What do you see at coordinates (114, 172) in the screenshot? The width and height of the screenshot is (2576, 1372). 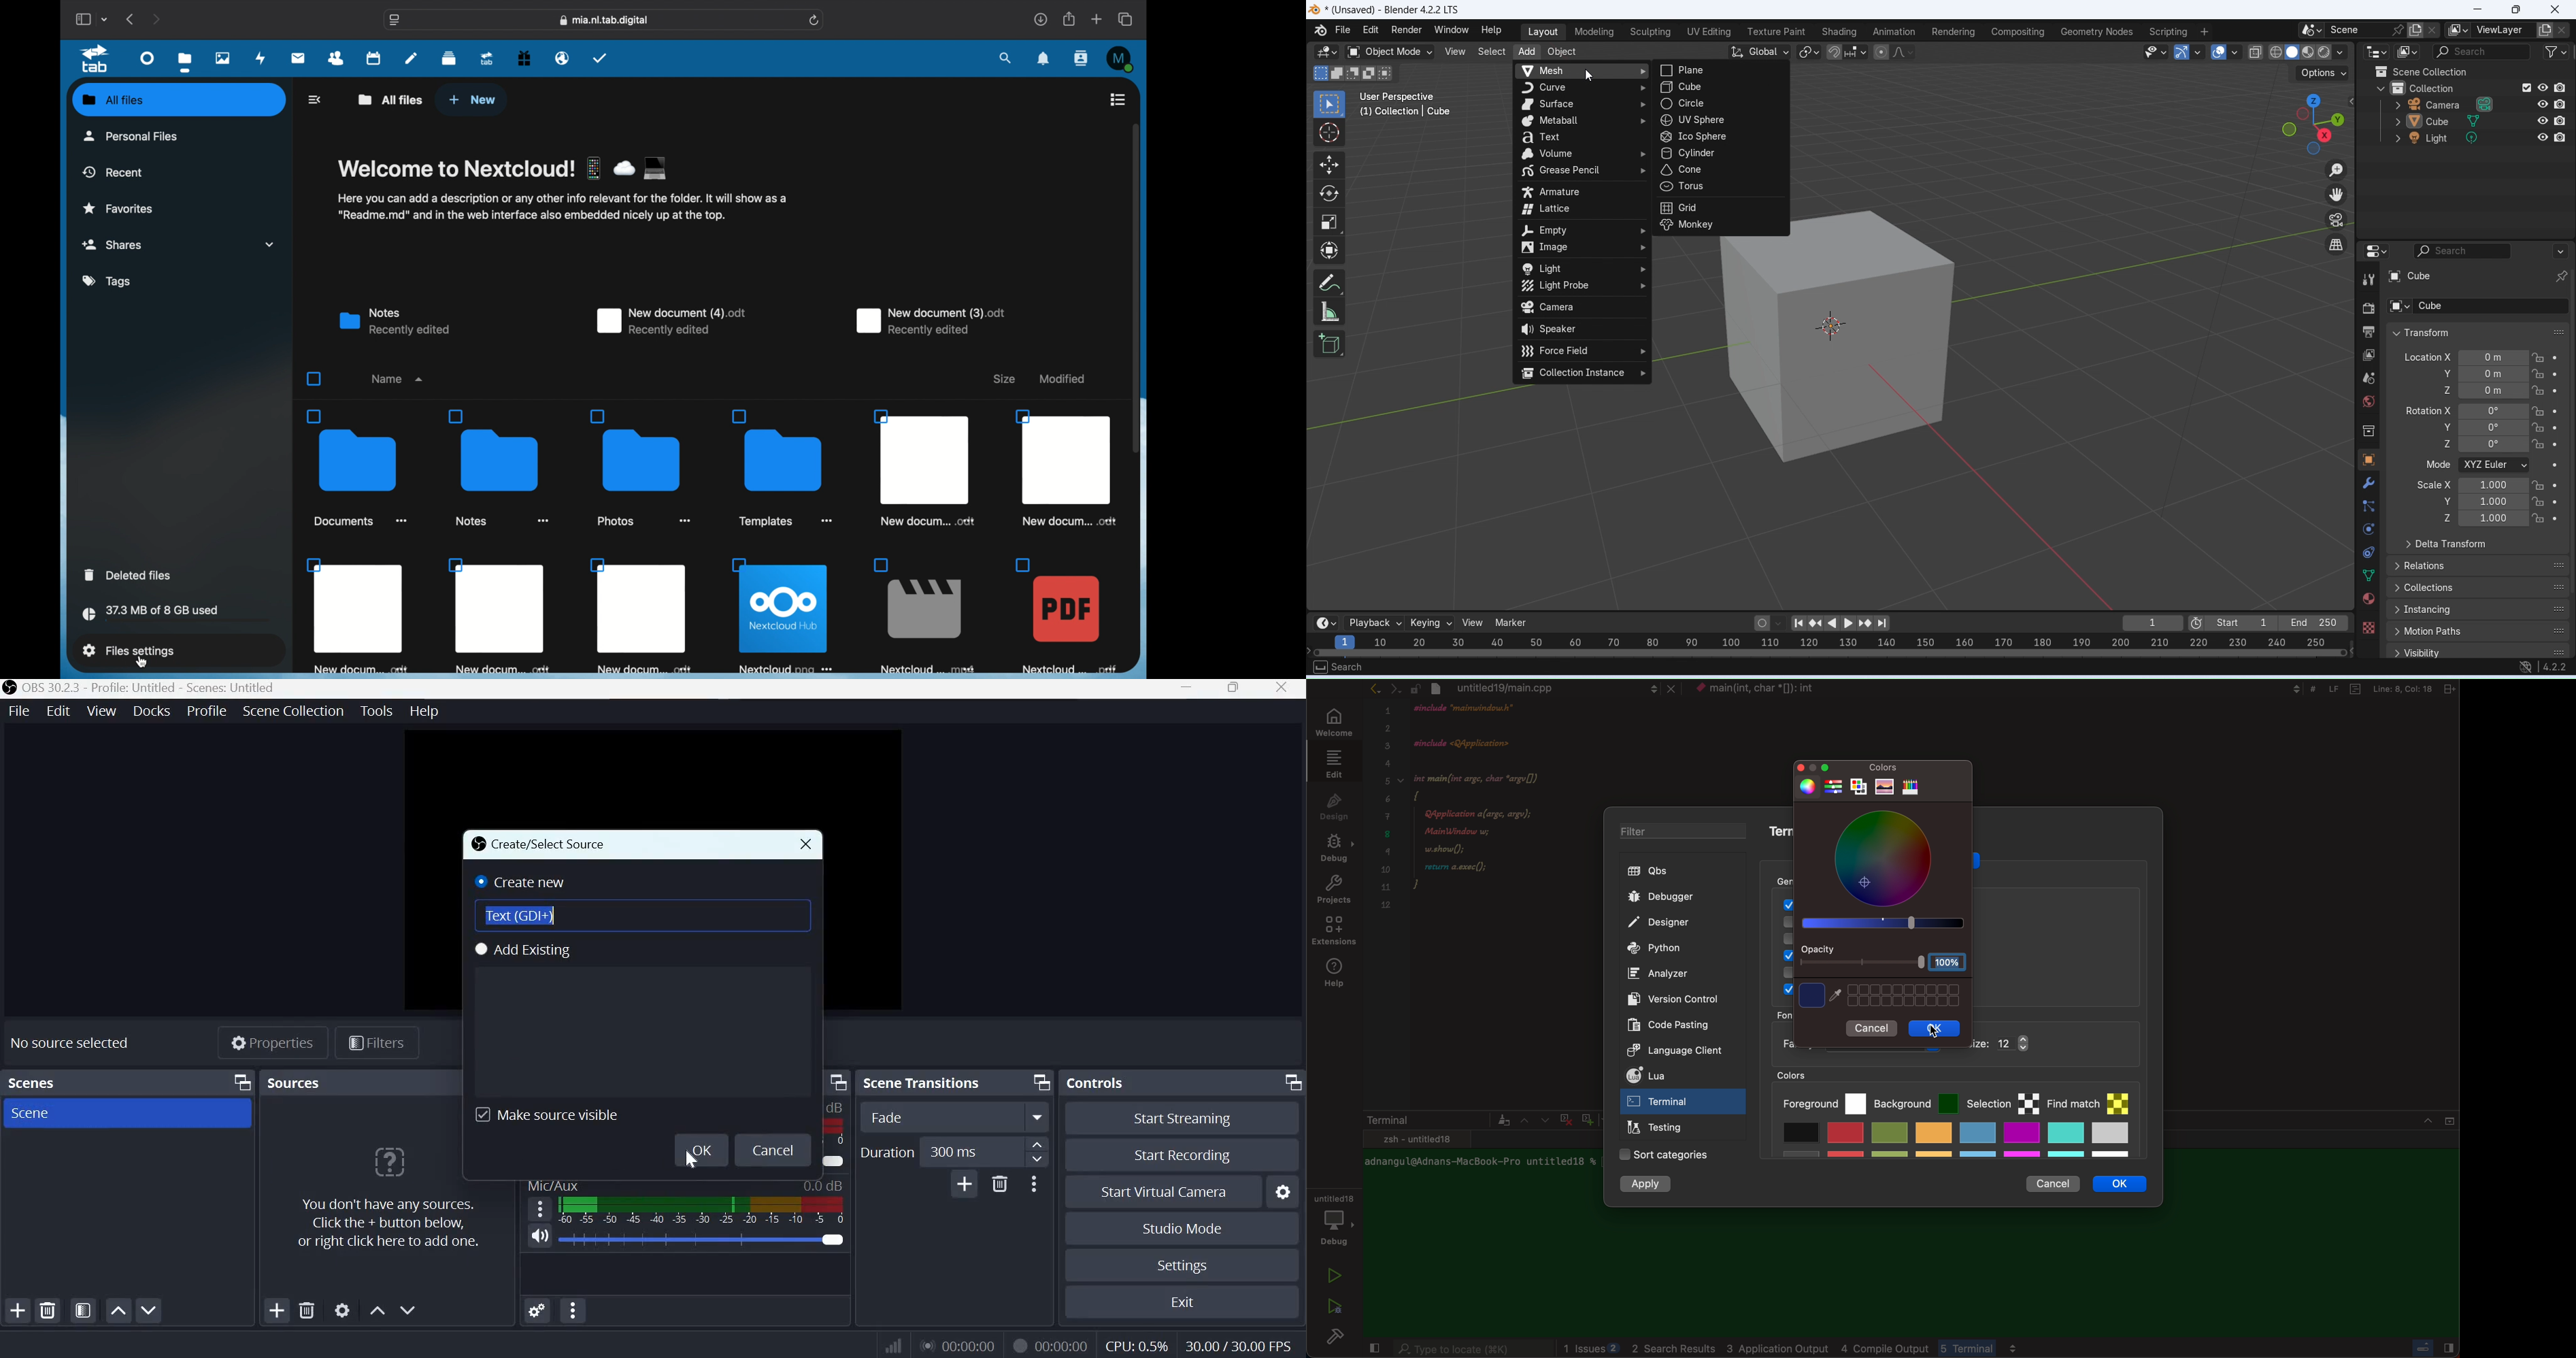 I see `recent` at bounding box center [114, 172].